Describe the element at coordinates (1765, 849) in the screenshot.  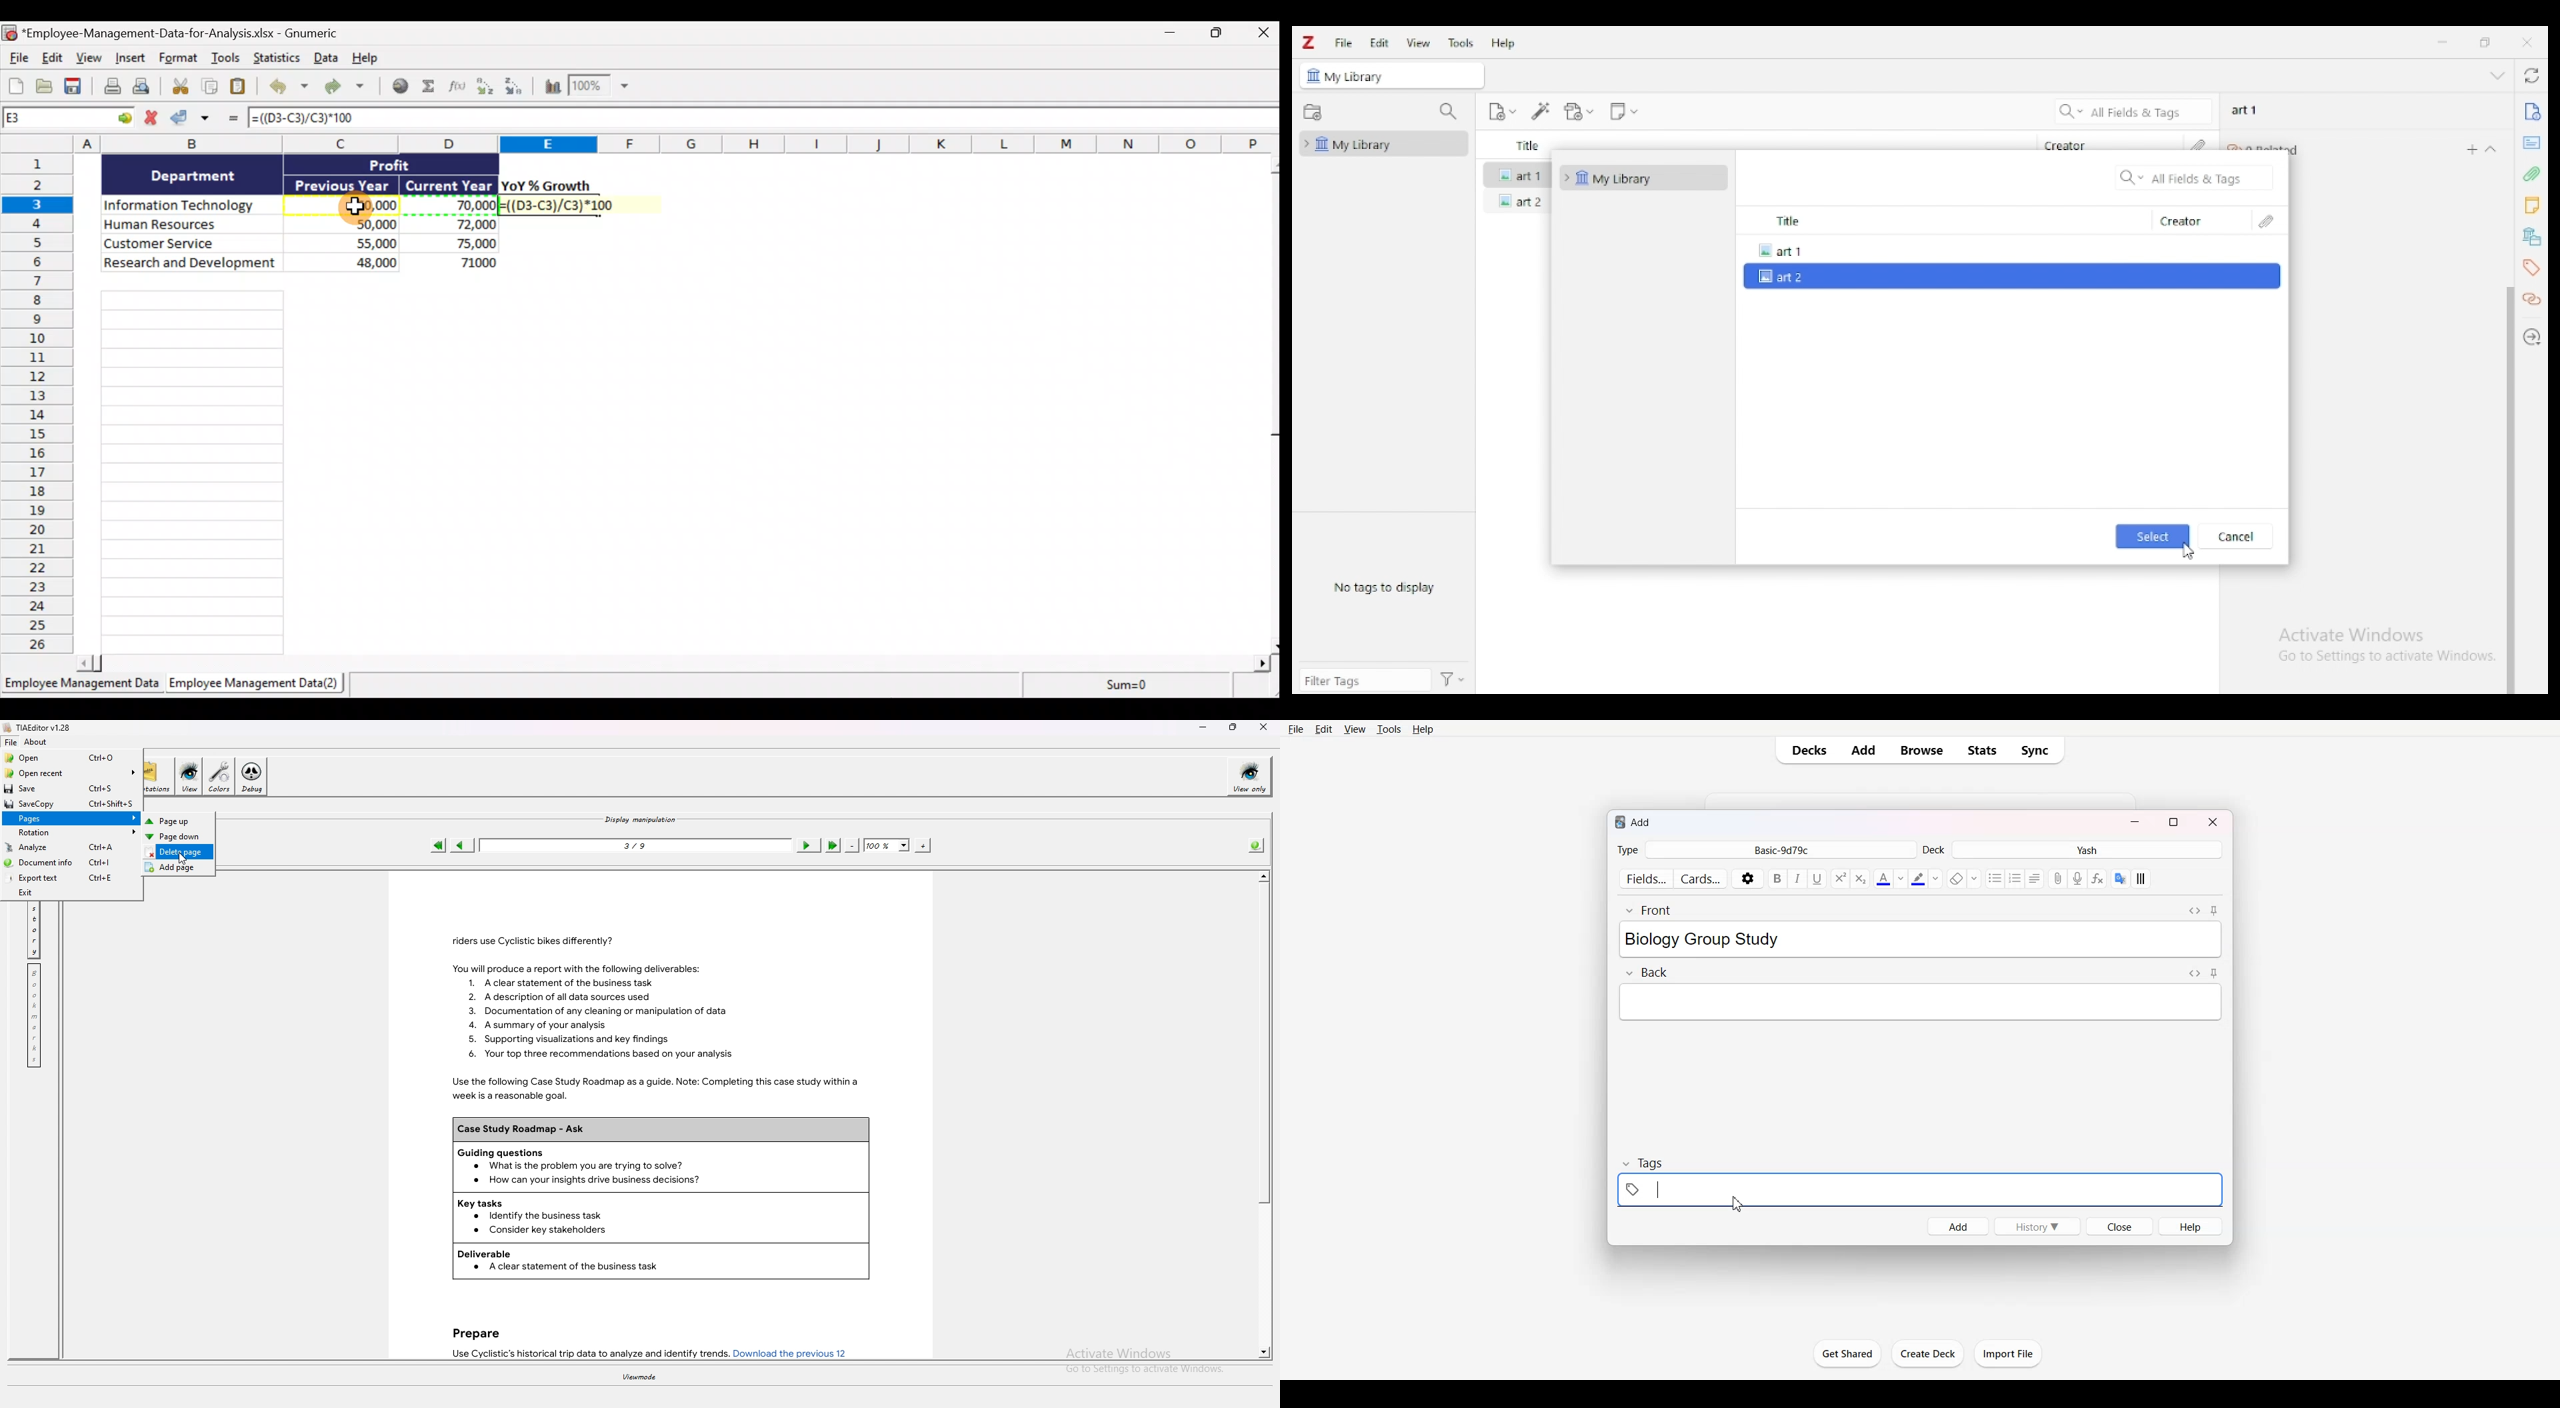
I see `Type Basic-9d79c` at that location.